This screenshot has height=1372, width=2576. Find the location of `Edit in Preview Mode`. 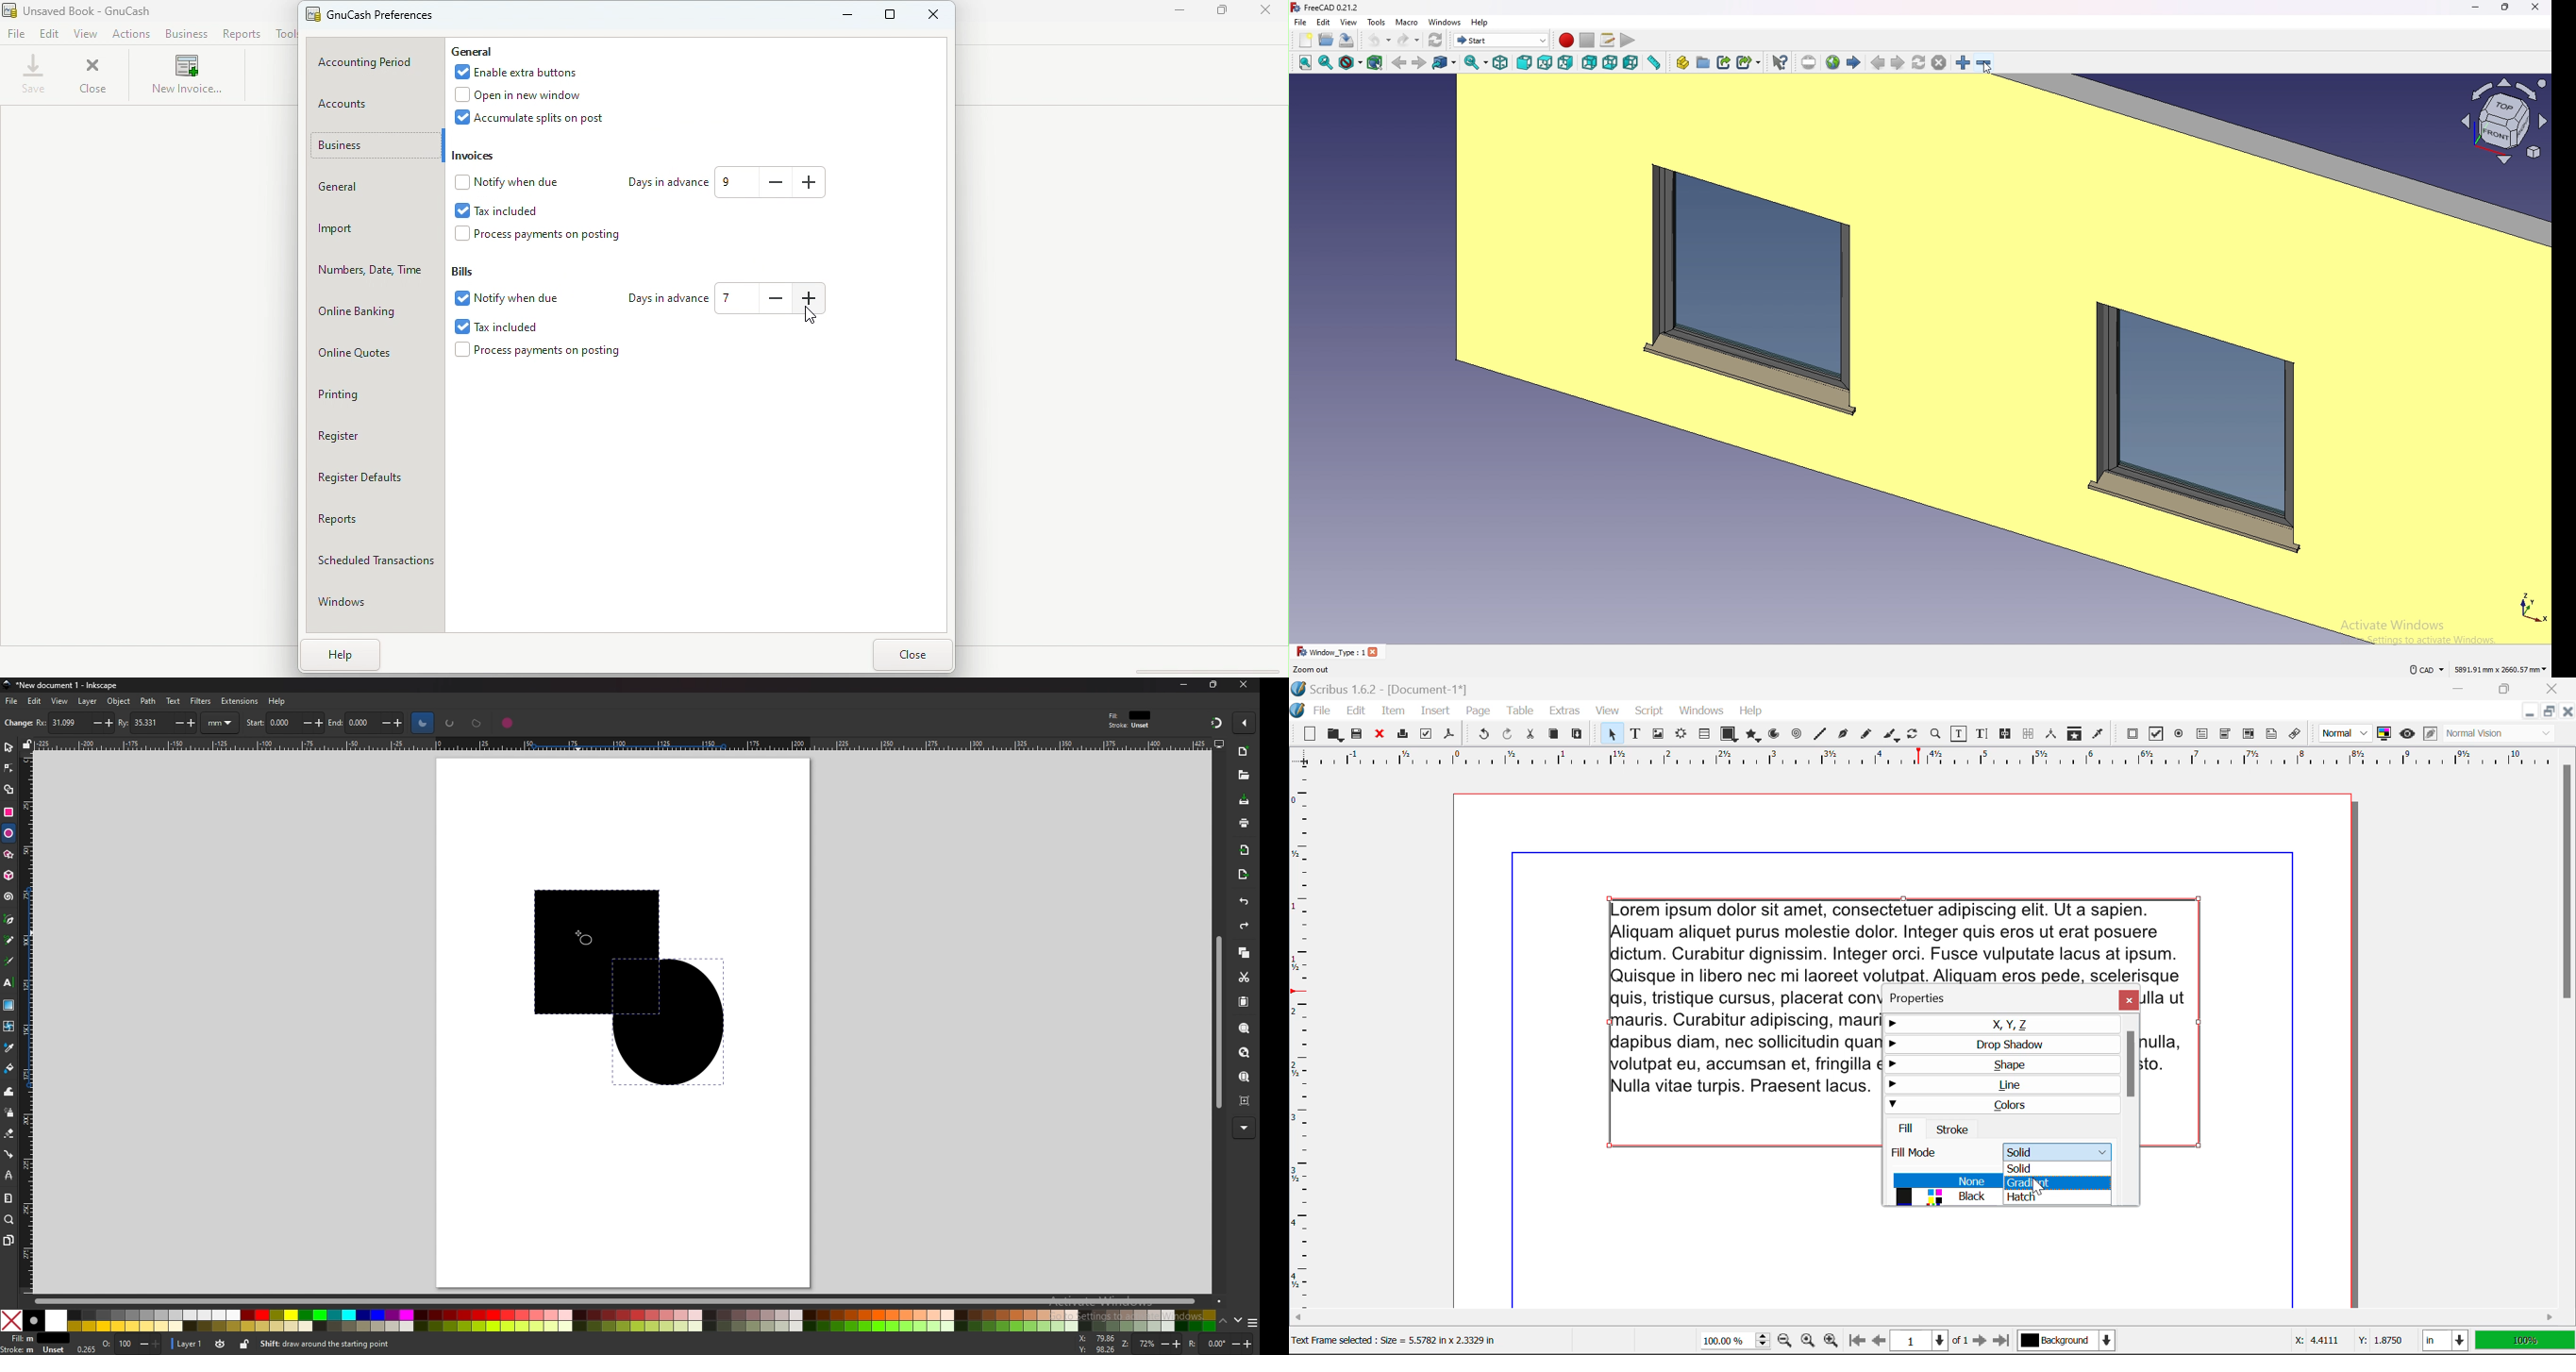

Edit in Preview Mode is located at coordinates (2431, 734).